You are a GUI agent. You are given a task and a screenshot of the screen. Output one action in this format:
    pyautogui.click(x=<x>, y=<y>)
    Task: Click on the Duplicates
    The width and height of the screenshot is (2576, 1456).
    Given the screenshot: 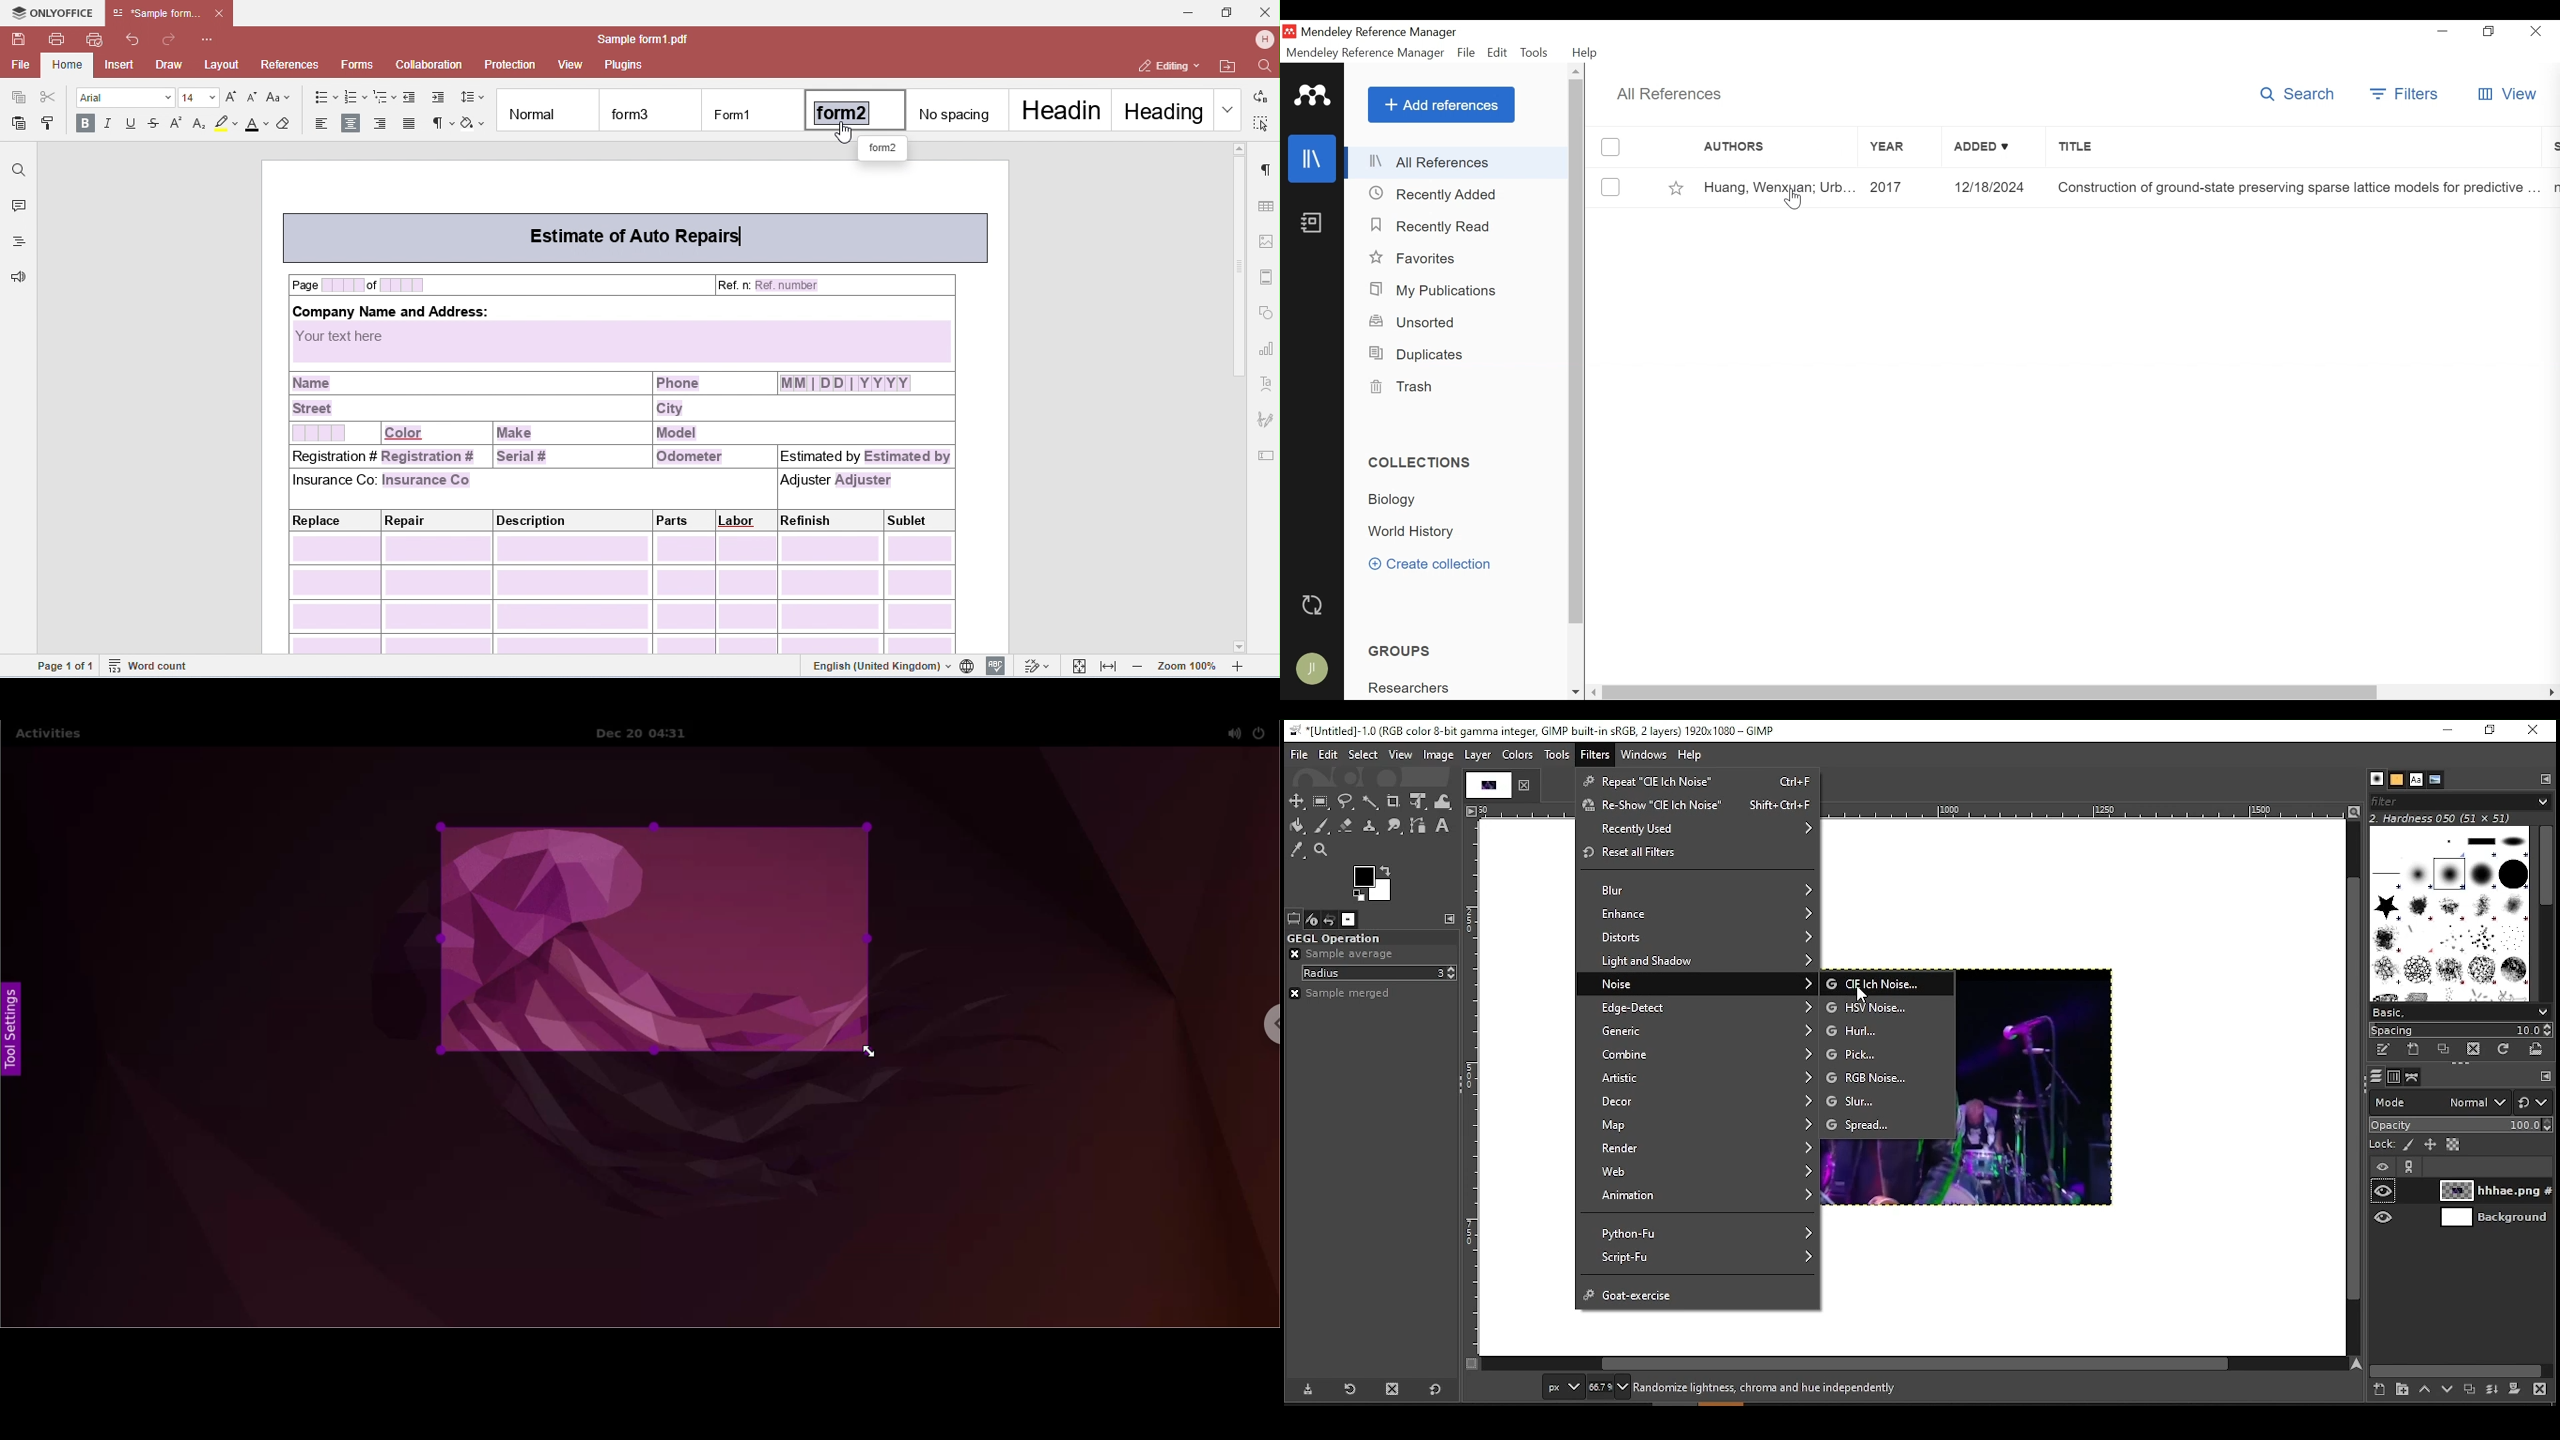 What is the action you would take?
    pyautogui.click(x=1419, y=356)
    